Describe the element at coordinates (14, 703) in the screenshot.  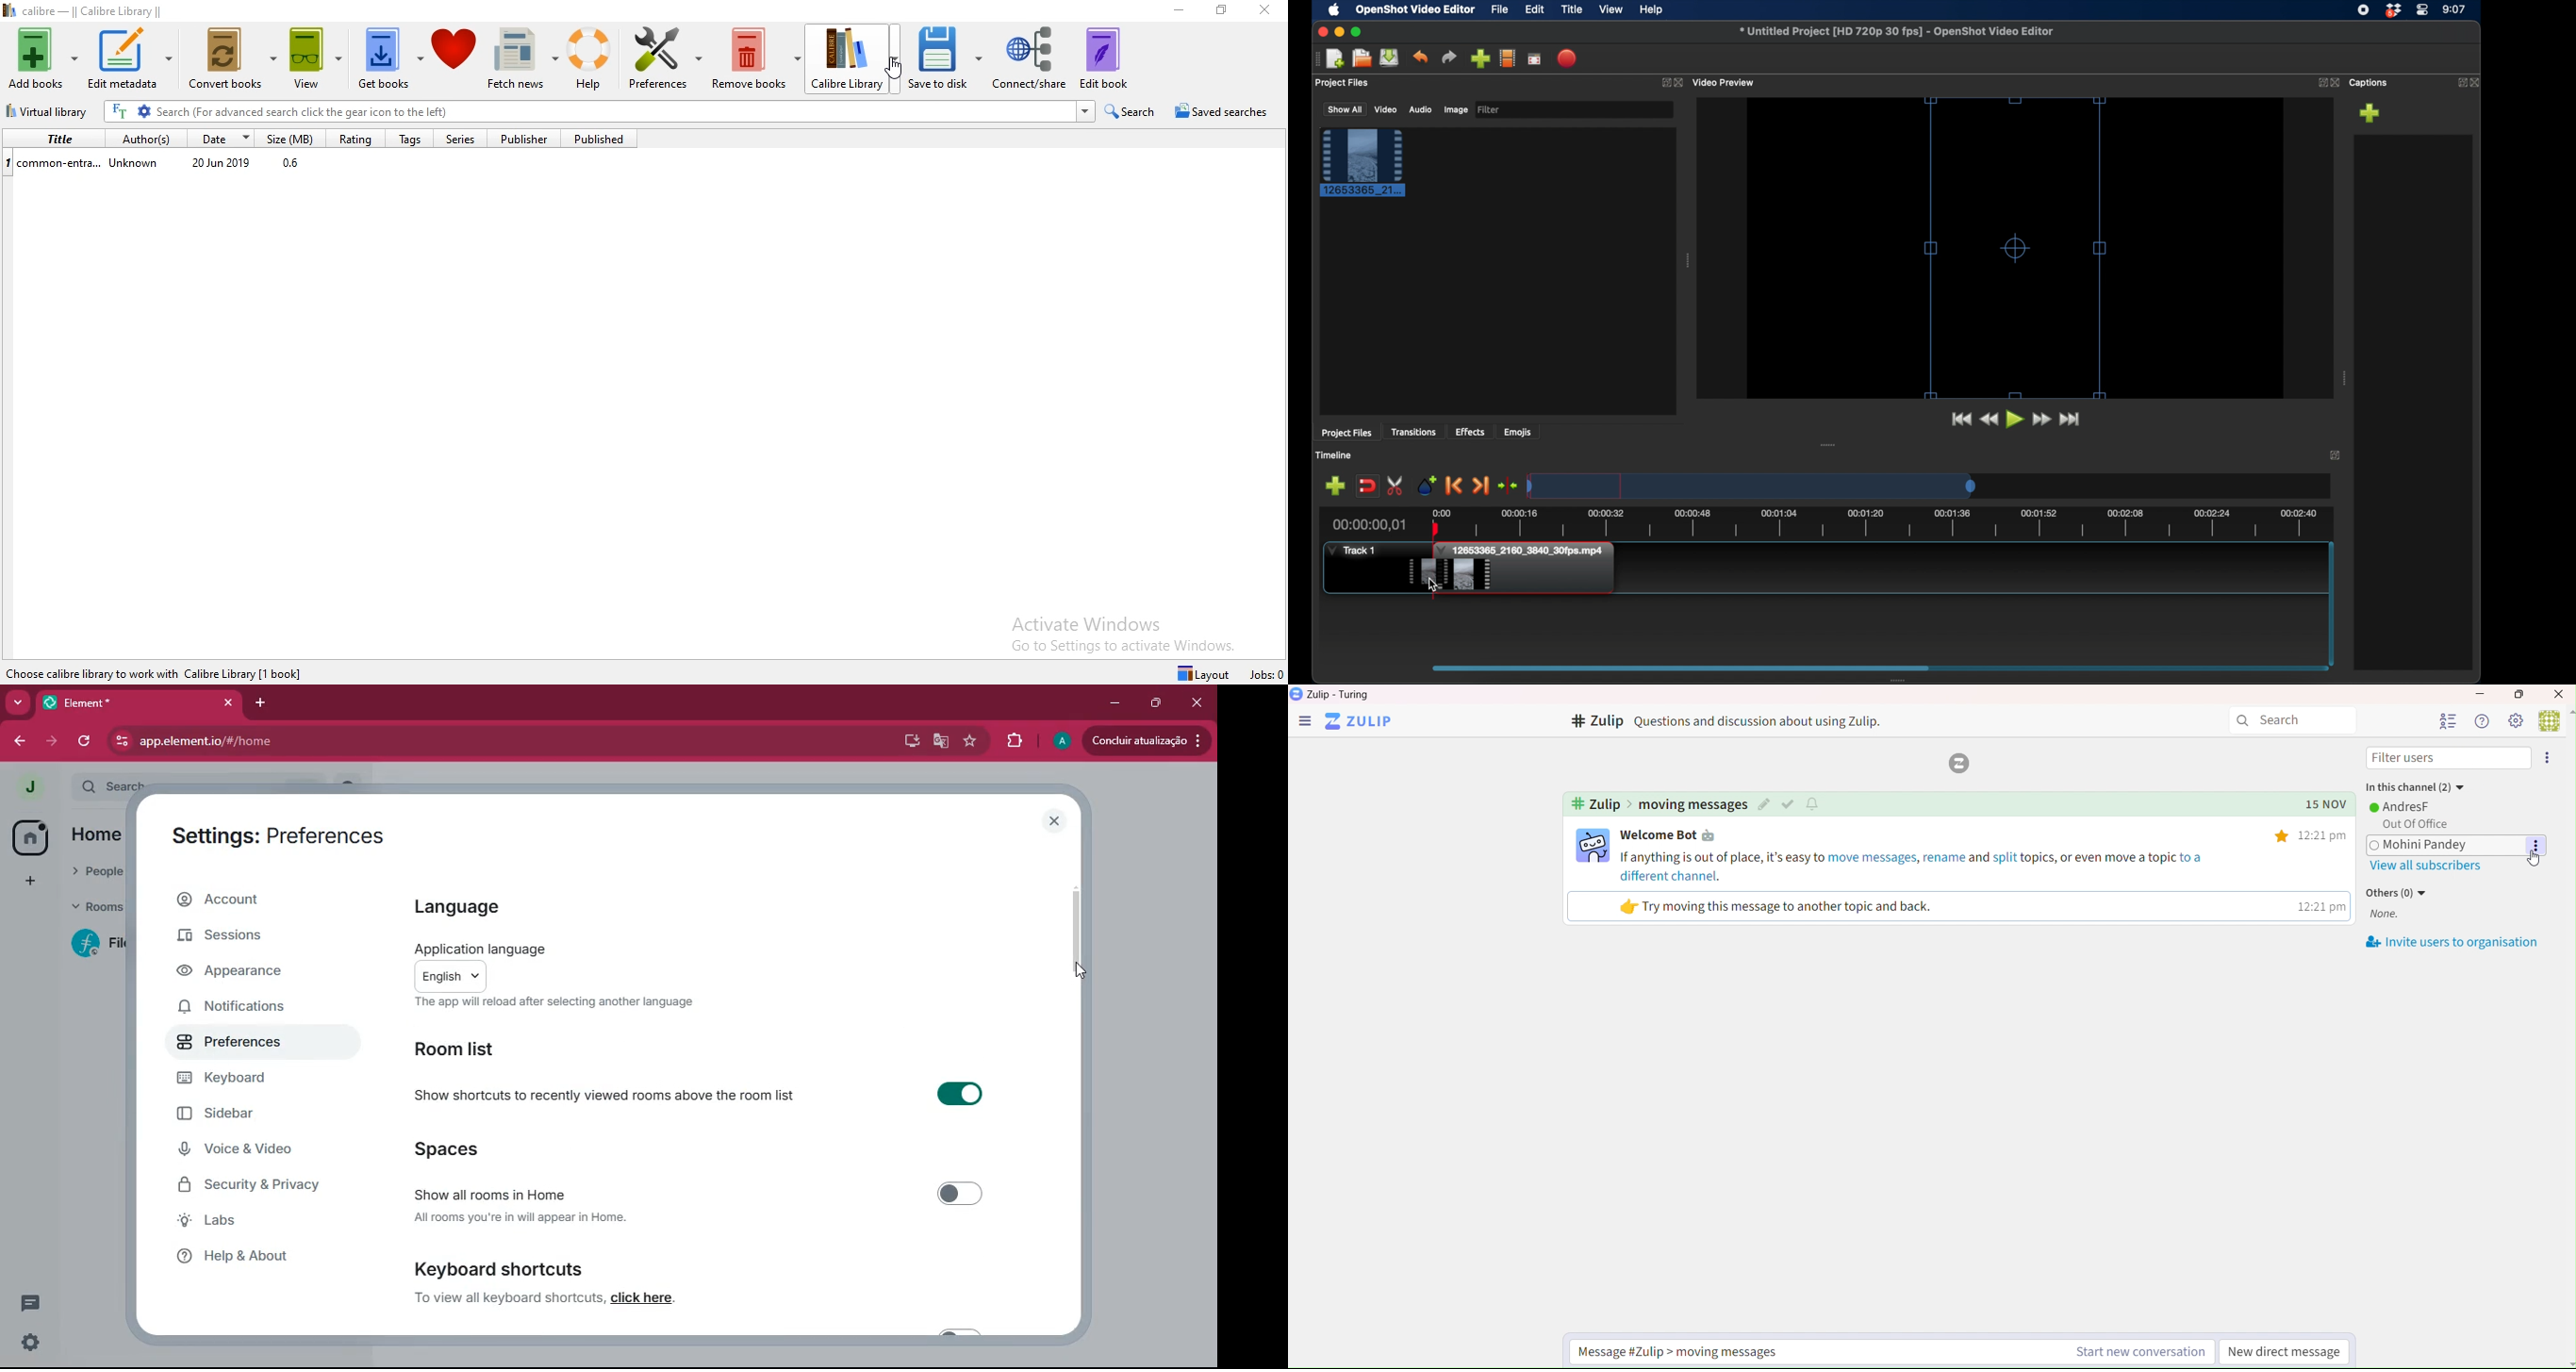
I see `more` at that location.